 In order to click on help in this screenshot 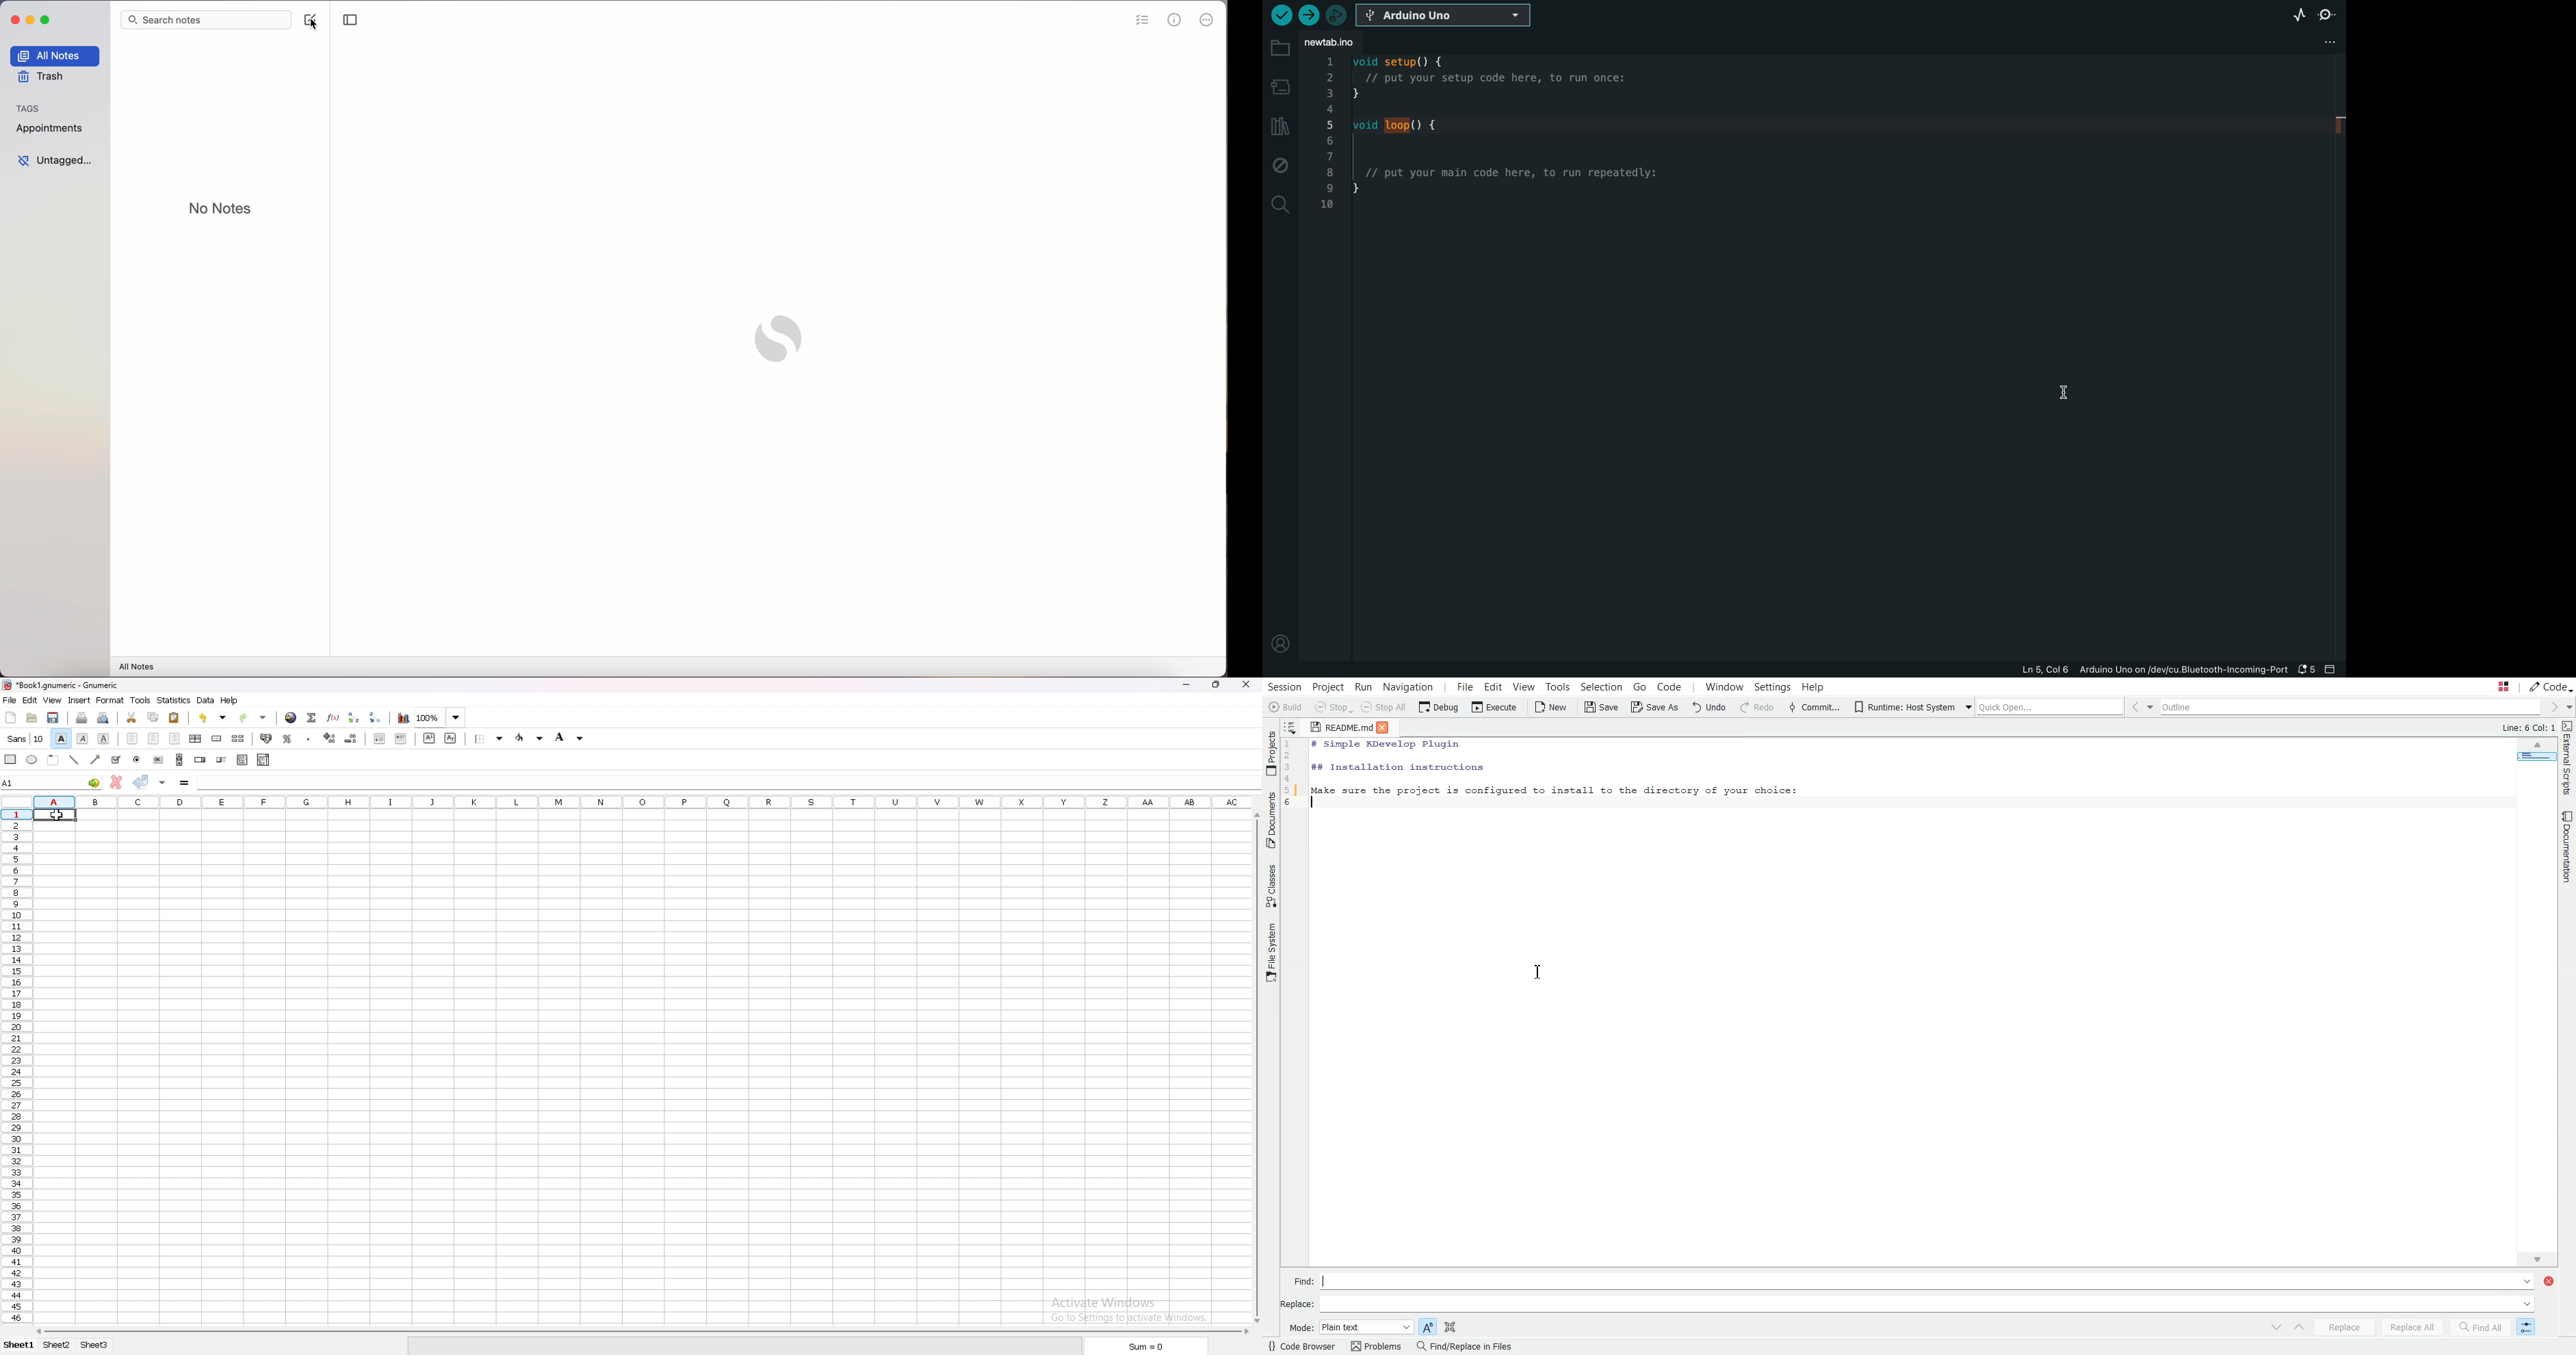, I will do `click(230, 701)`.